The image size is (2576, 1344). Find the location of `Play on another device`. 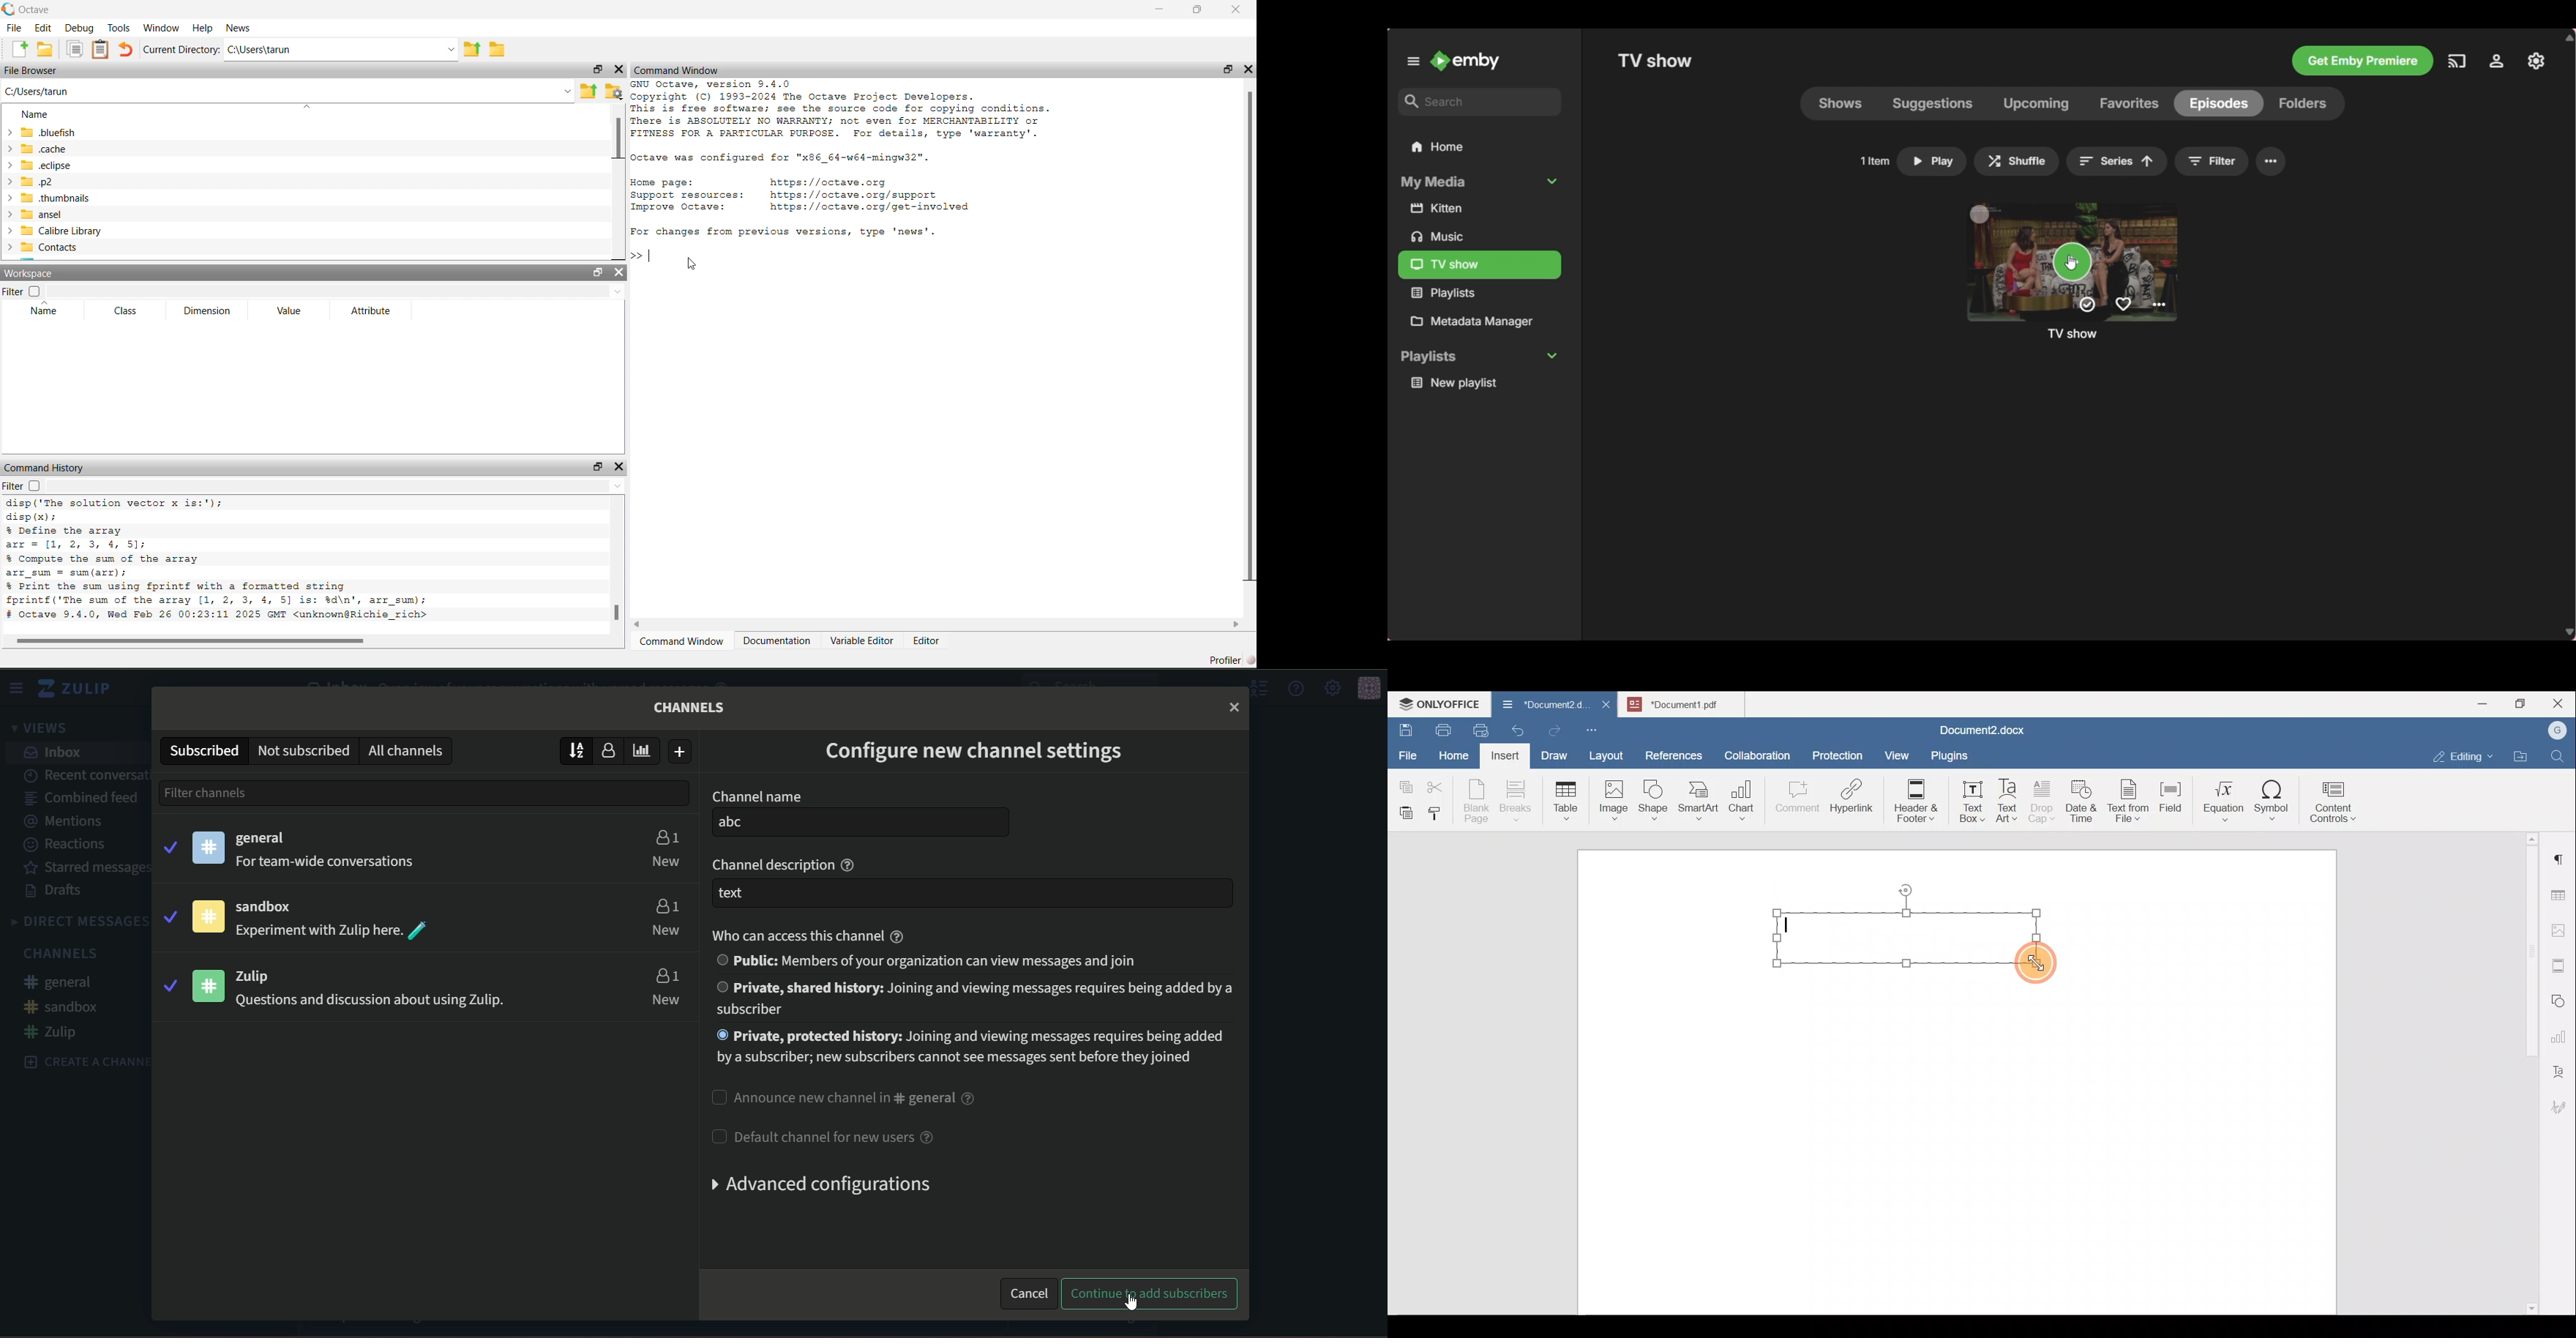

Play on another device is located at coordinates (2457, 61).